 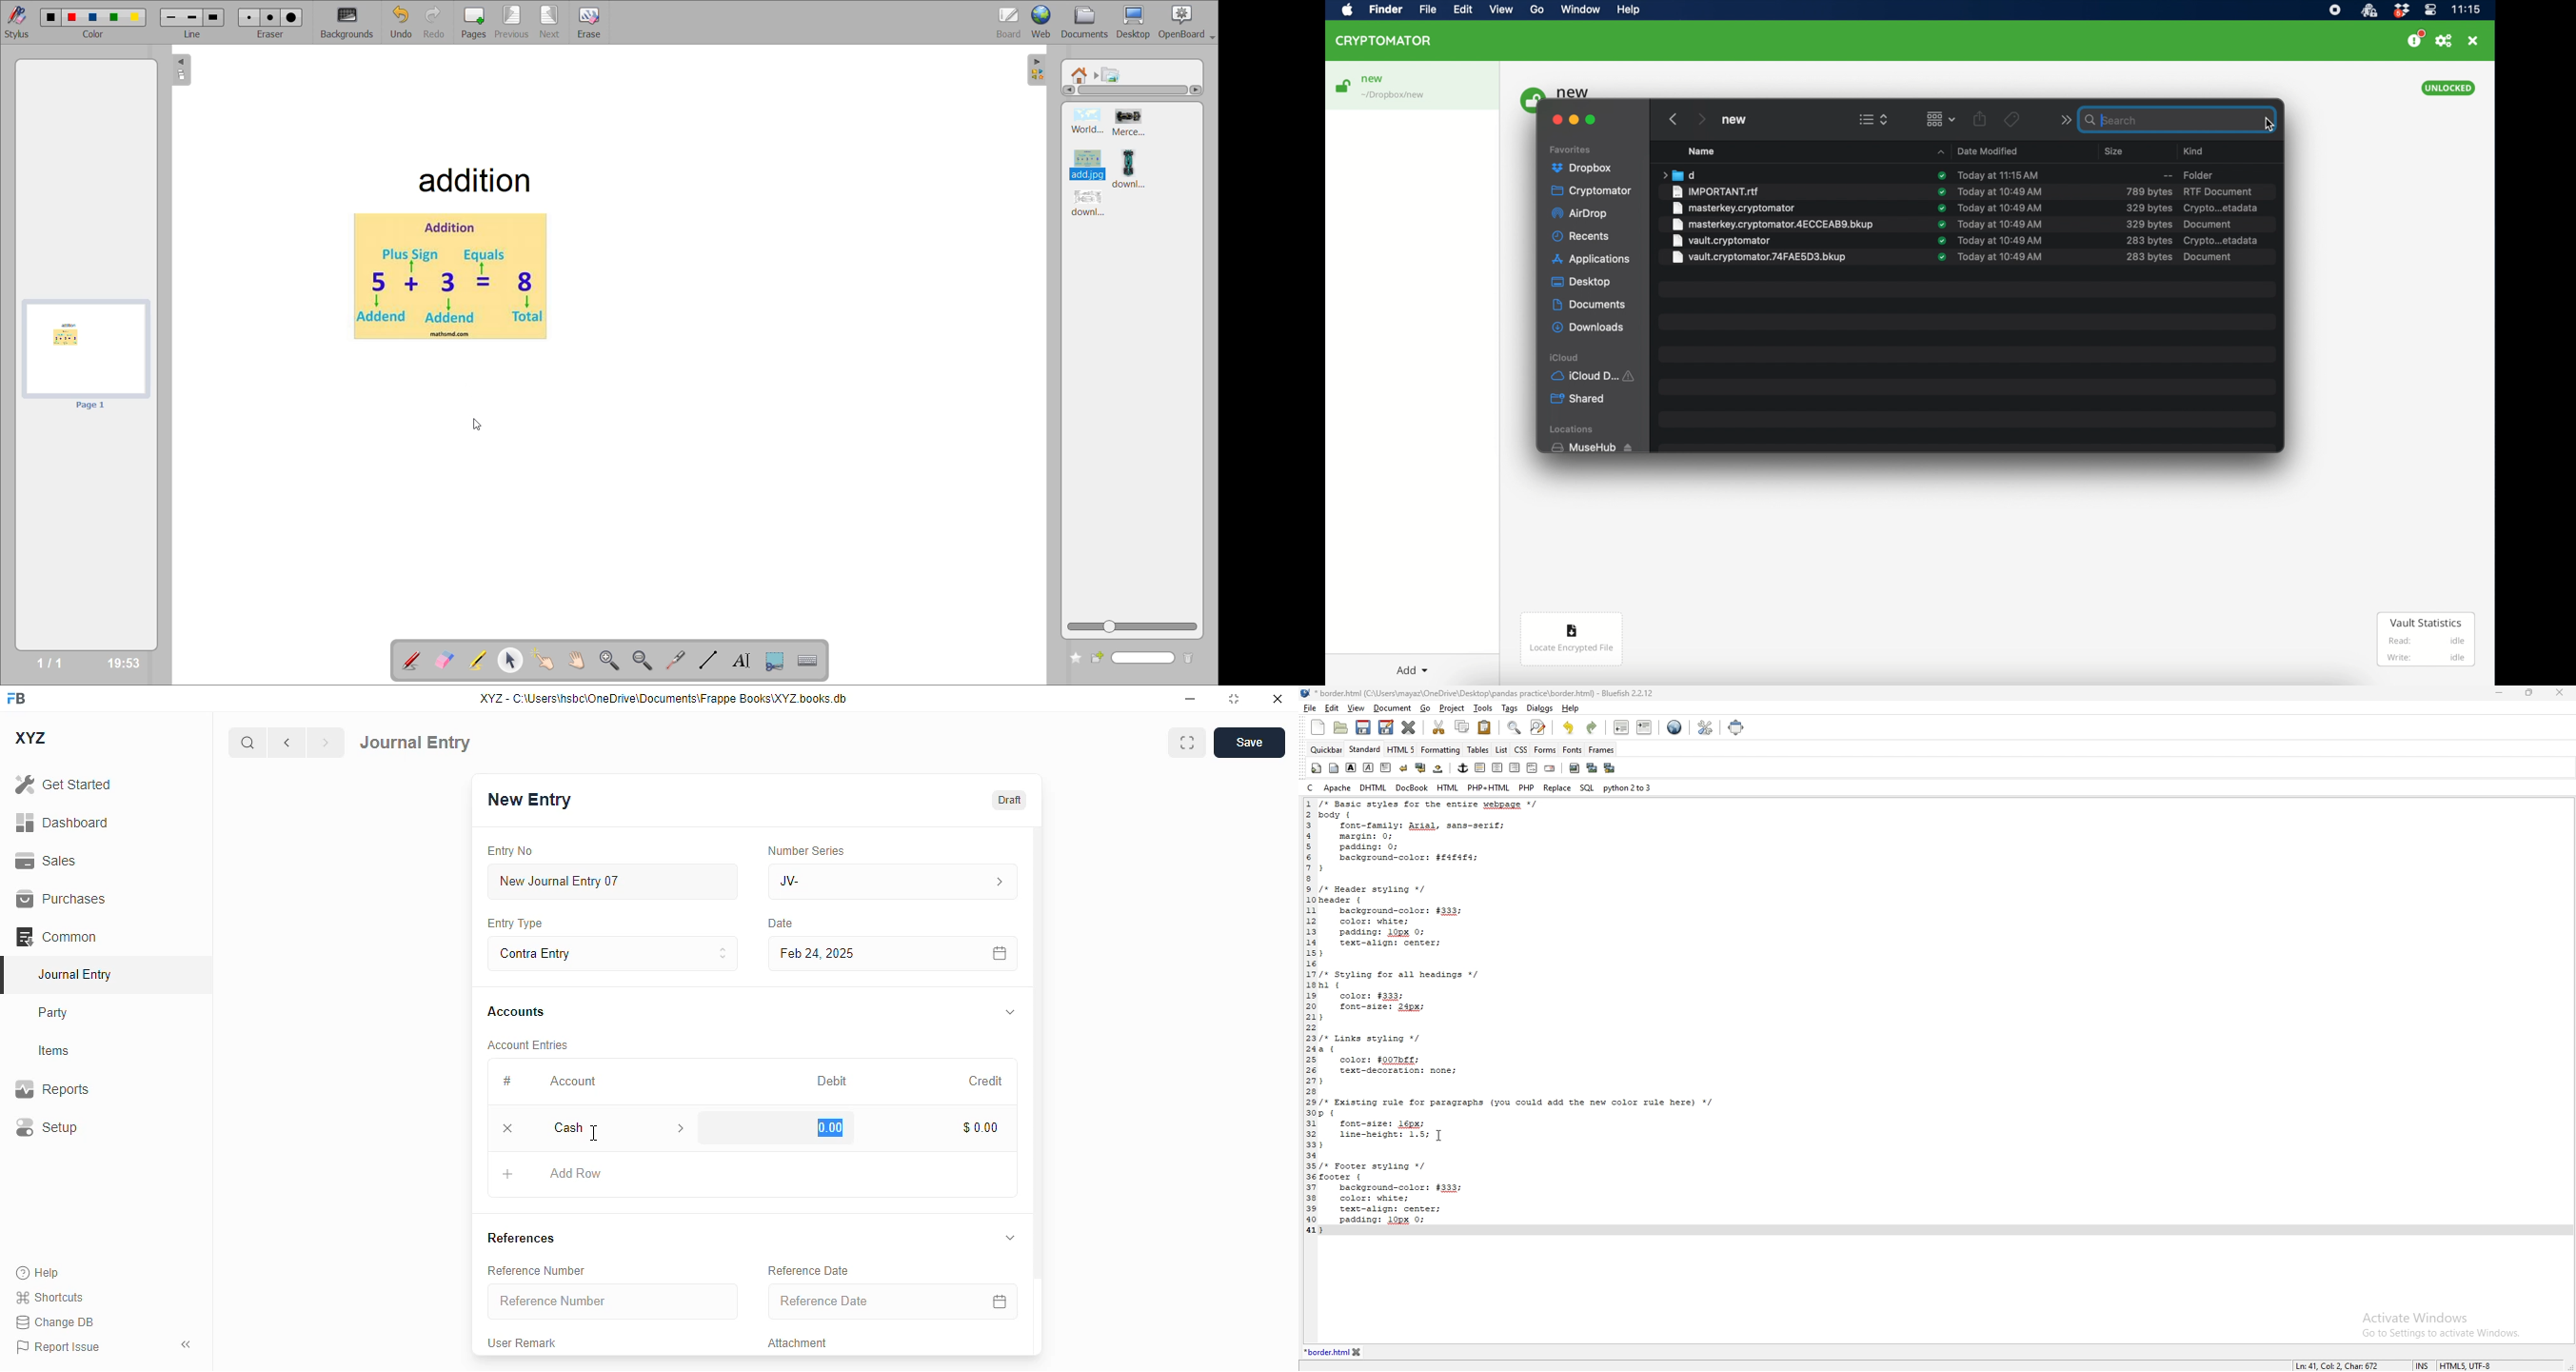 I want to click on items, so click(x=54, y=1051).